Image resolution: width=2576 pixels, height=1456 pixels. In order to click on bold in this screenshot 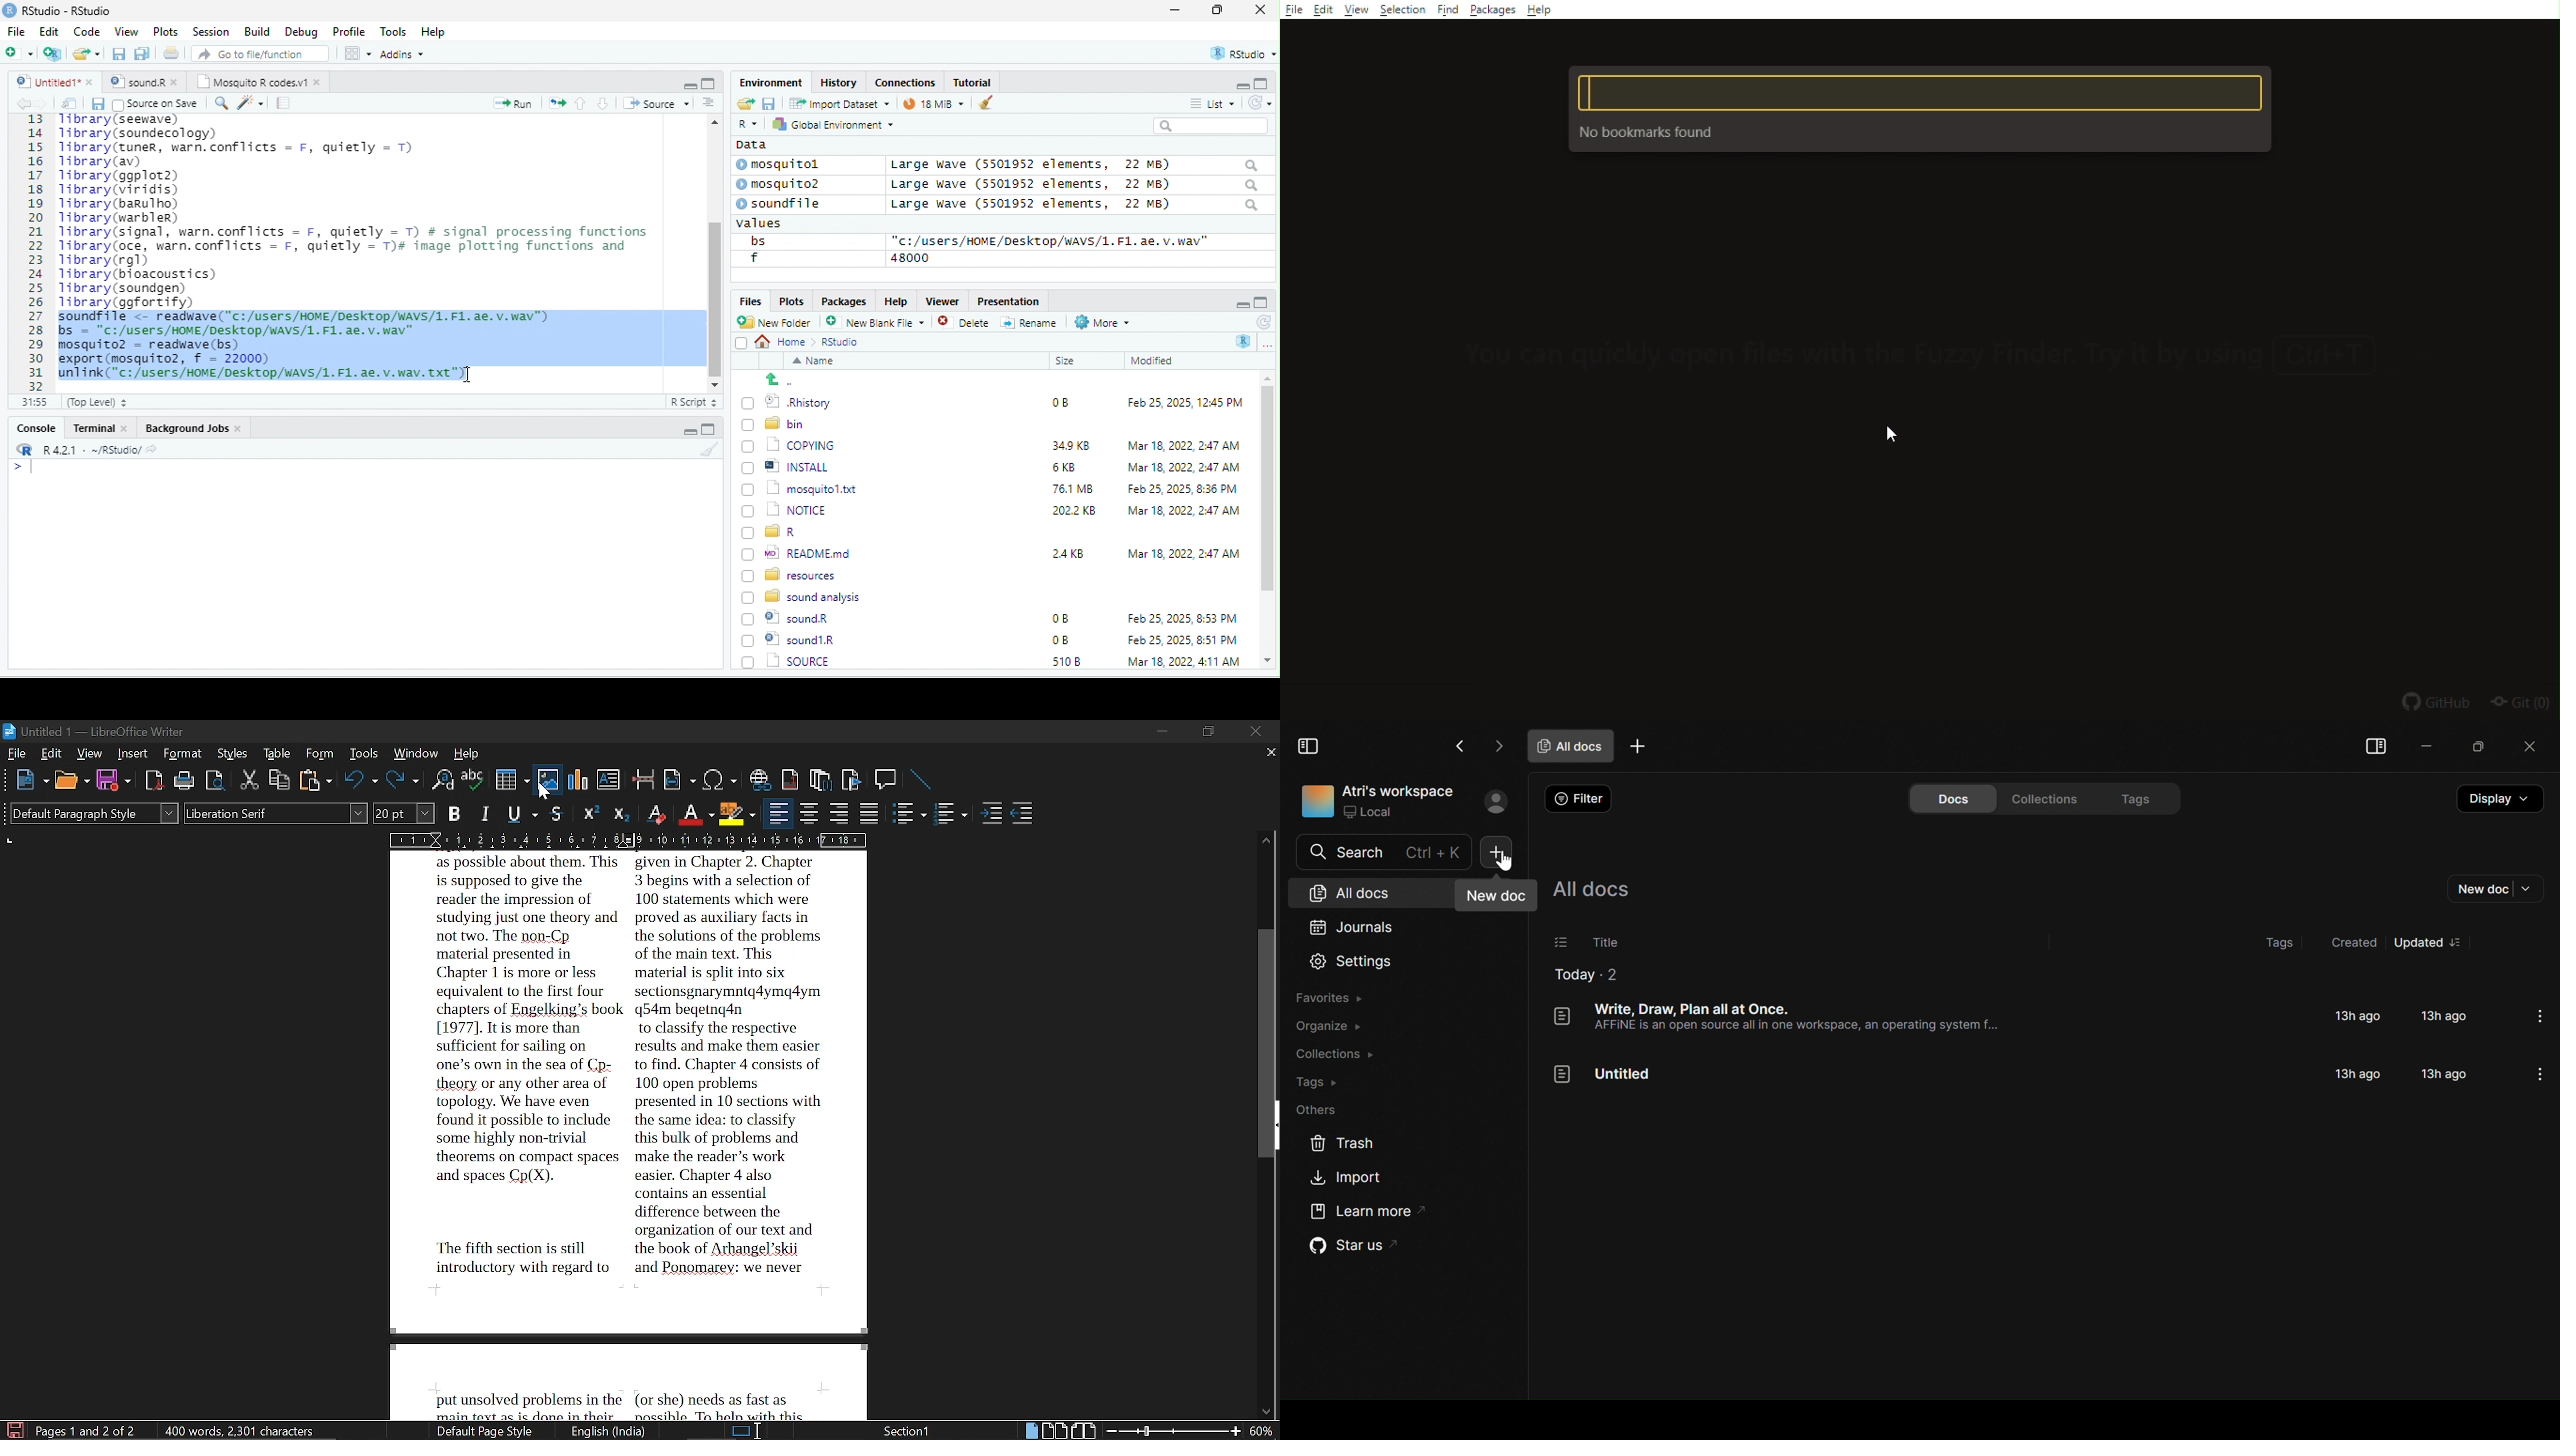, I will do `click(456, 813)`.